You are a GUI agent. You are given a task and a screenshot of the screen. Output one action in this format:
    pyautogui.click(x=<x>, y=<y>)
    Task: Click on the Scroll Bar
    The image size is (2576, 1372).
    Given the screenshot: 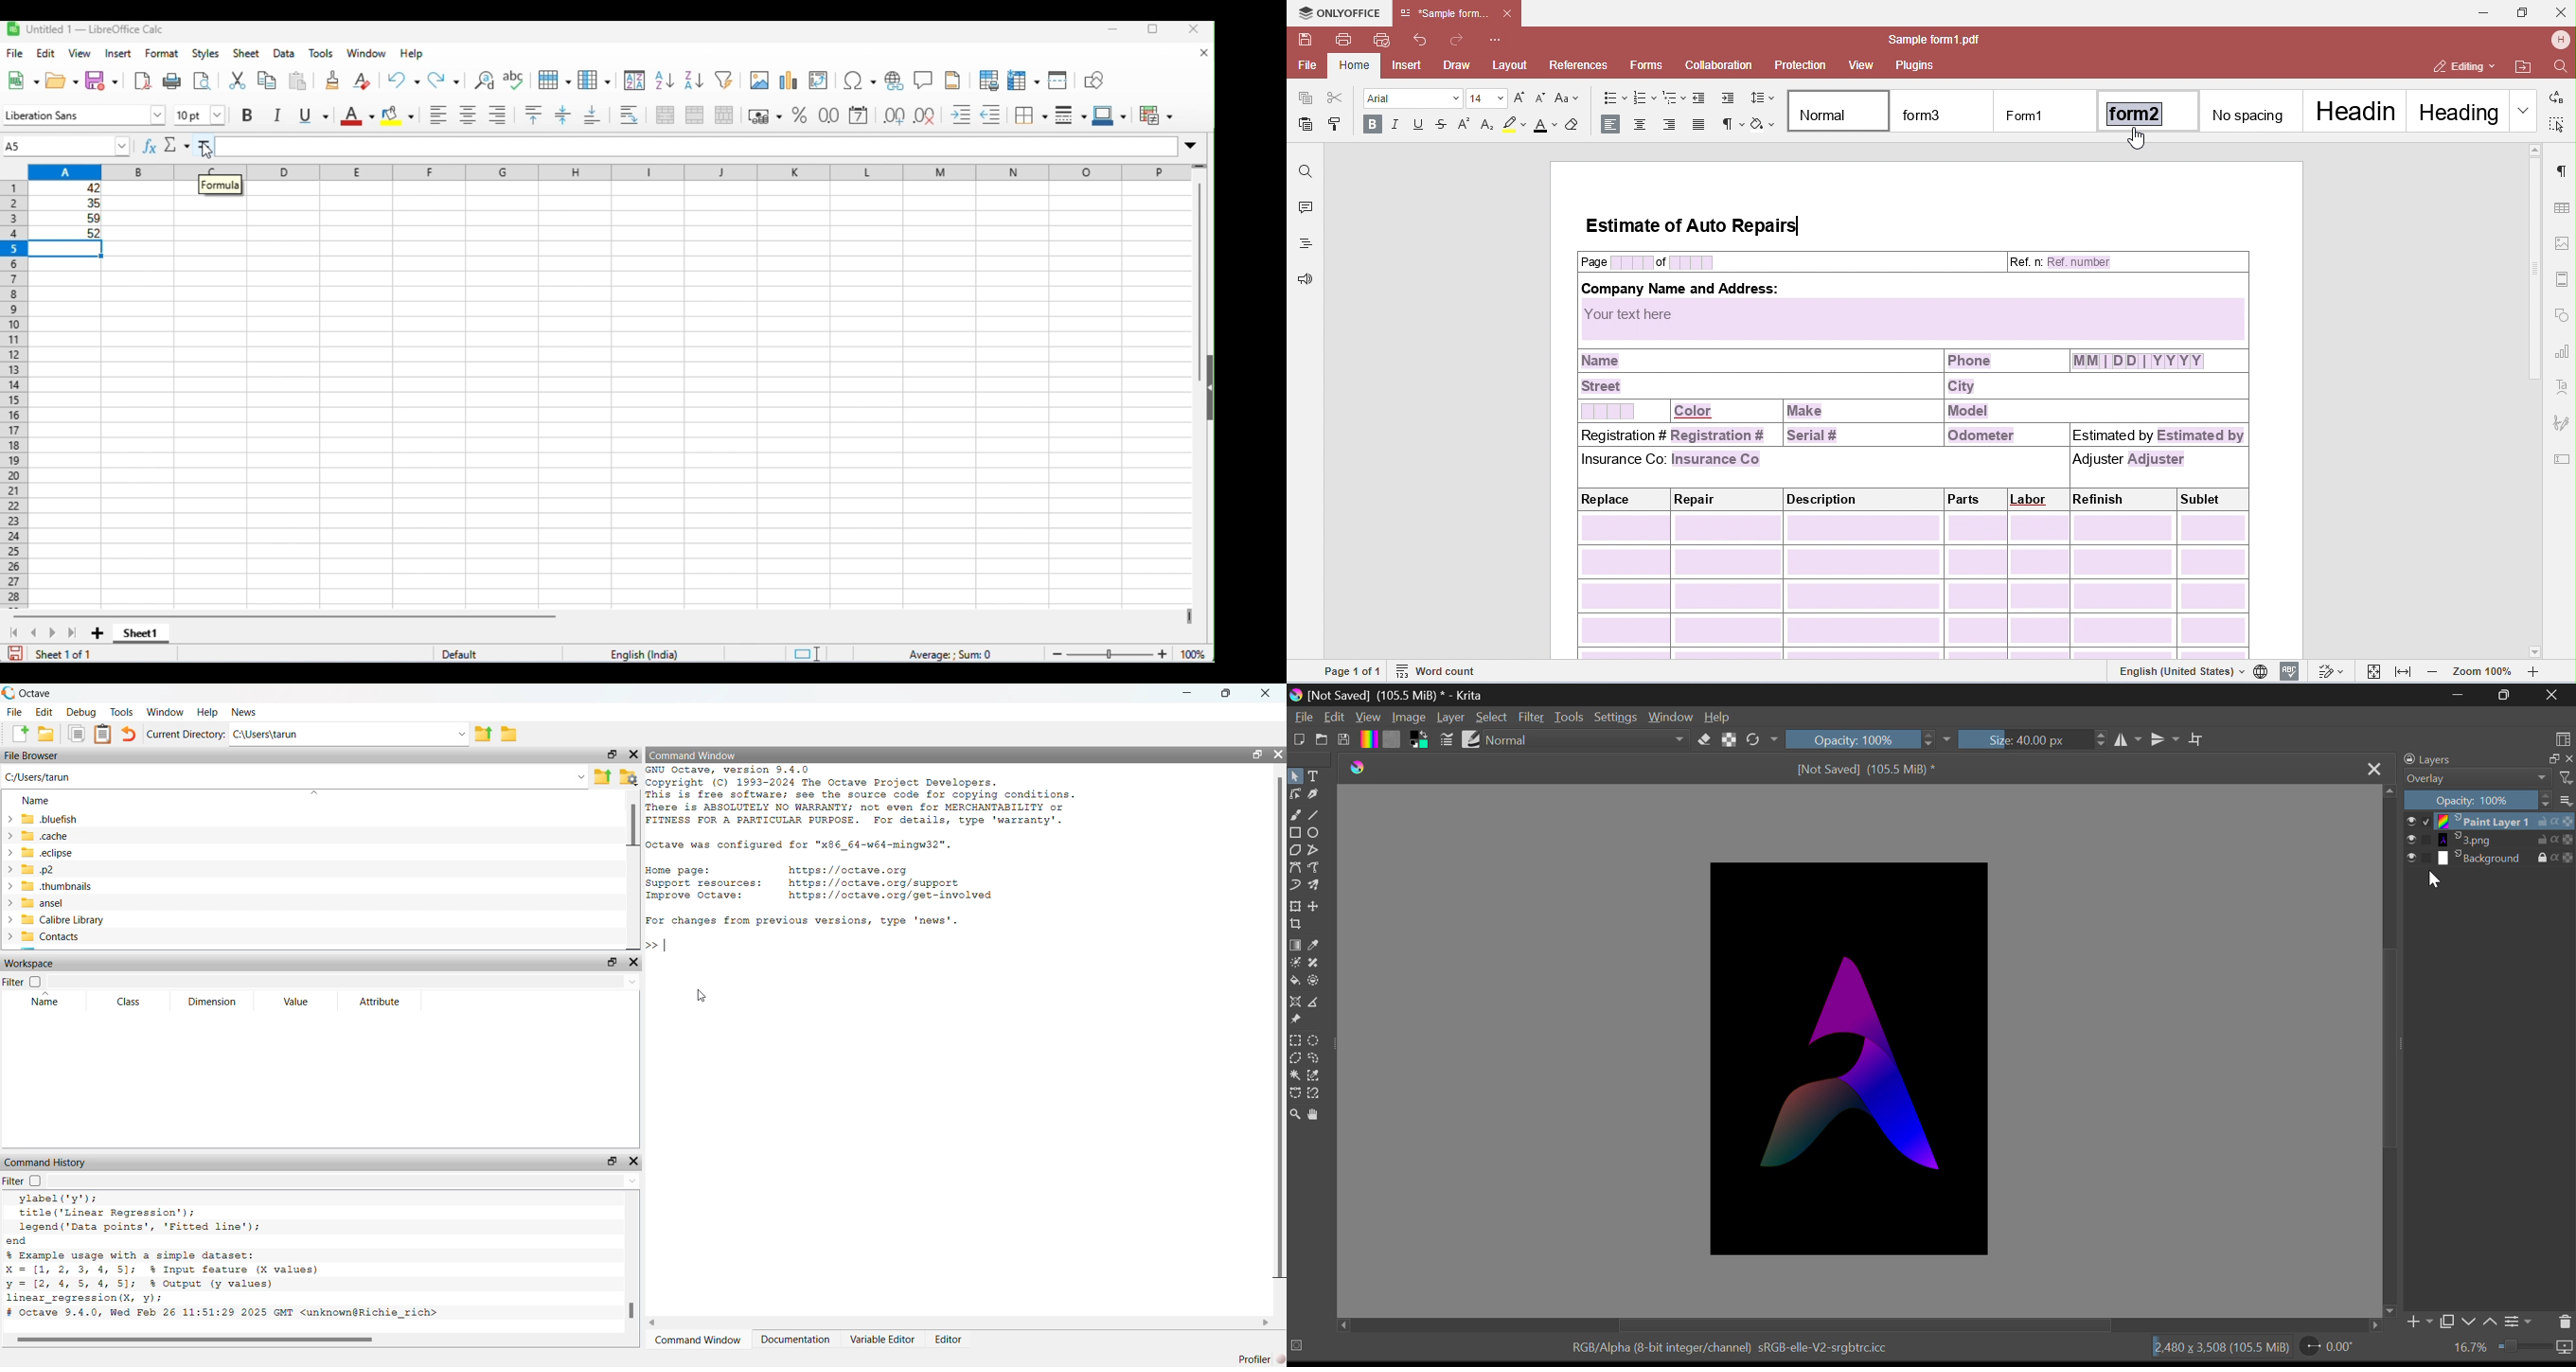 What is the action you would take?
    pyautogui.click(x=2391, y=1050)
    